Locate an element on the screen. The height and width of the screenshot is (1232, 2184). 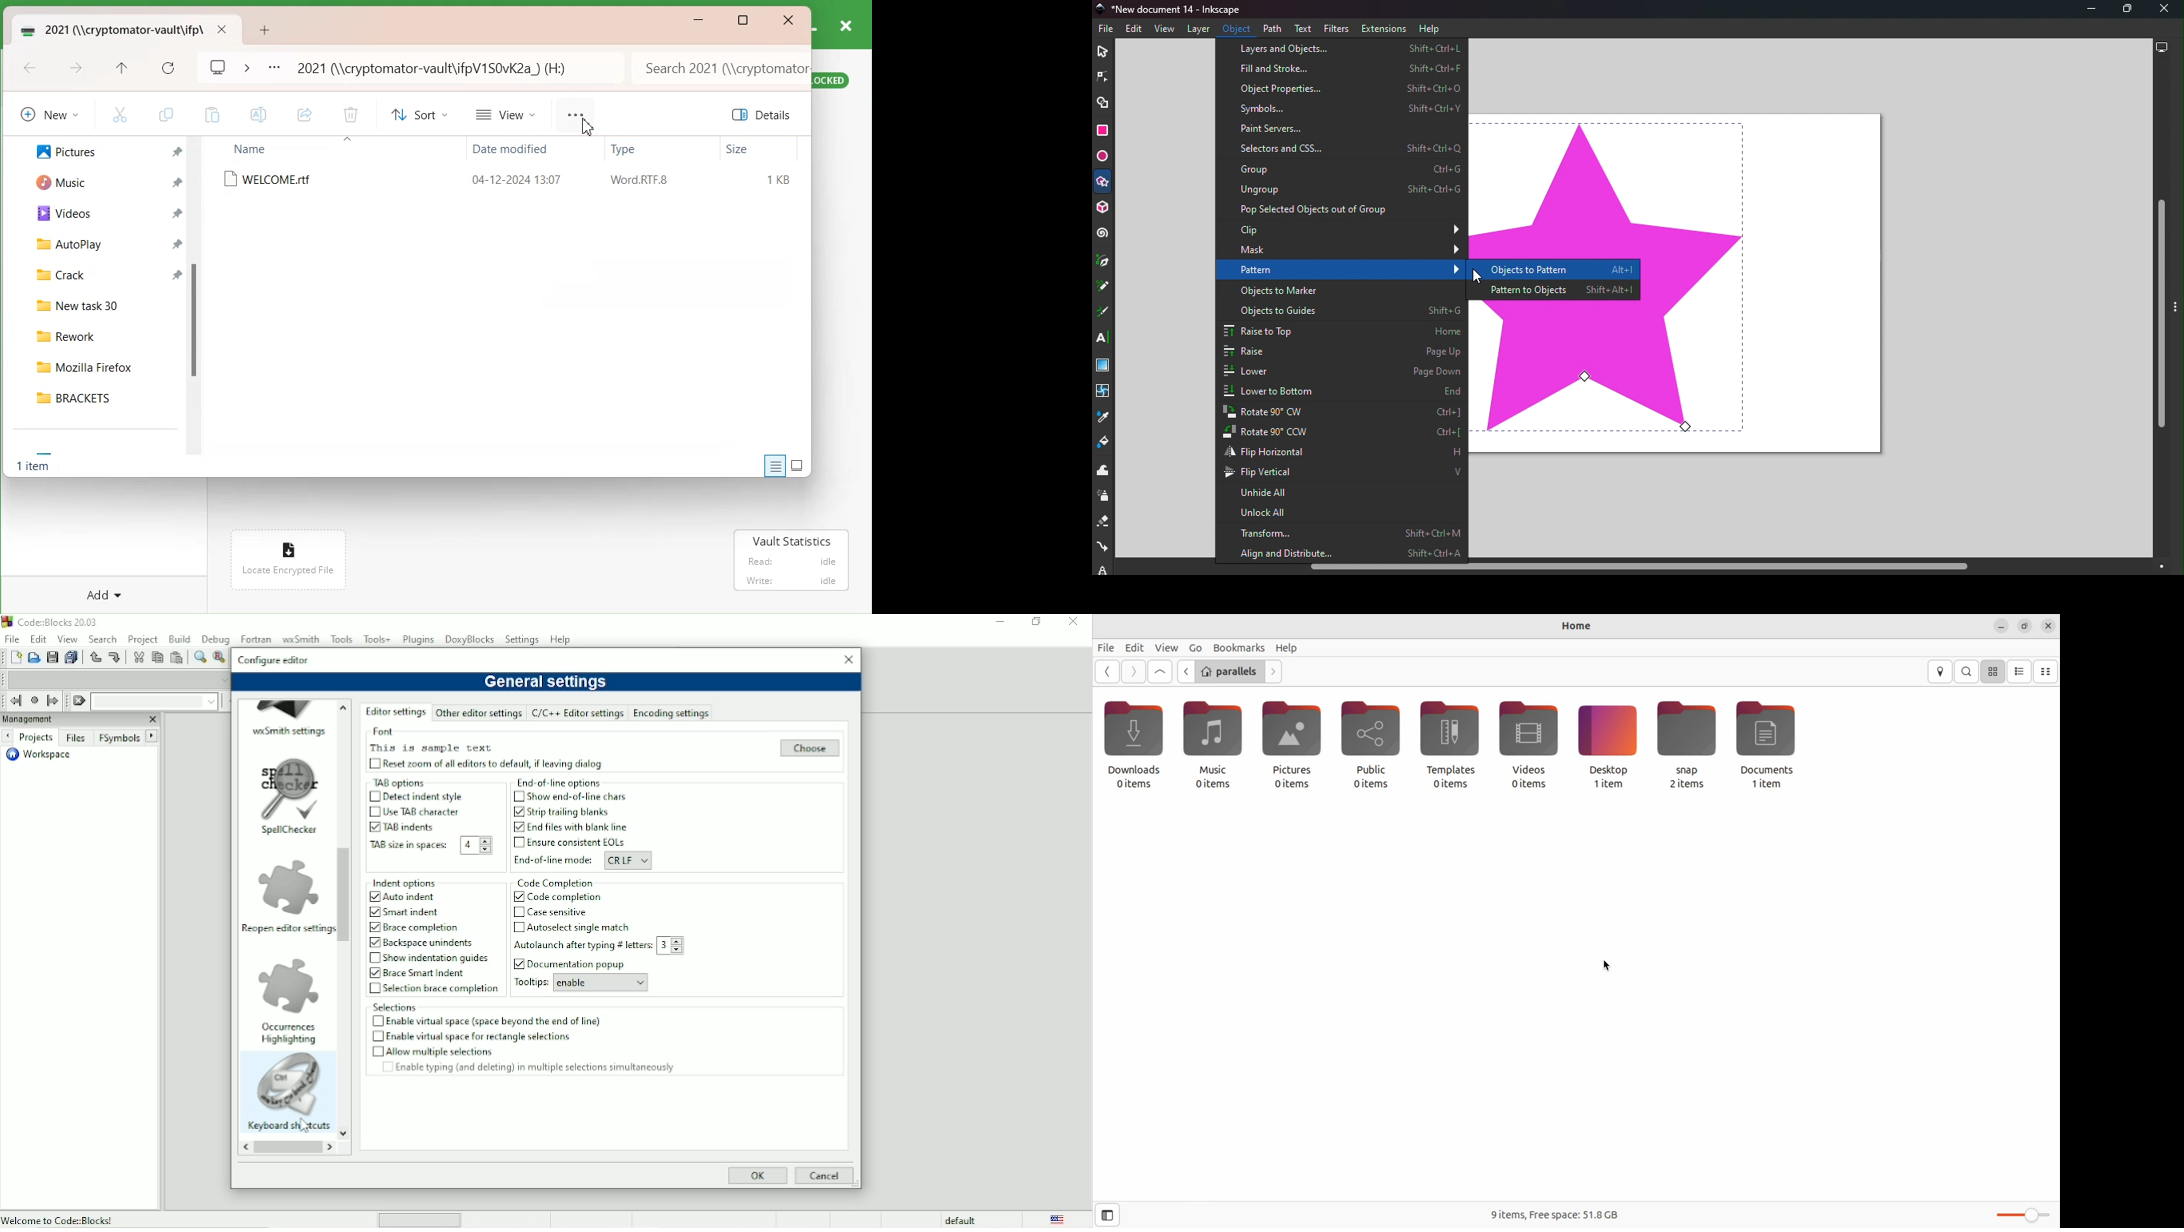
Brace completion is located at coordinates (424, 927).